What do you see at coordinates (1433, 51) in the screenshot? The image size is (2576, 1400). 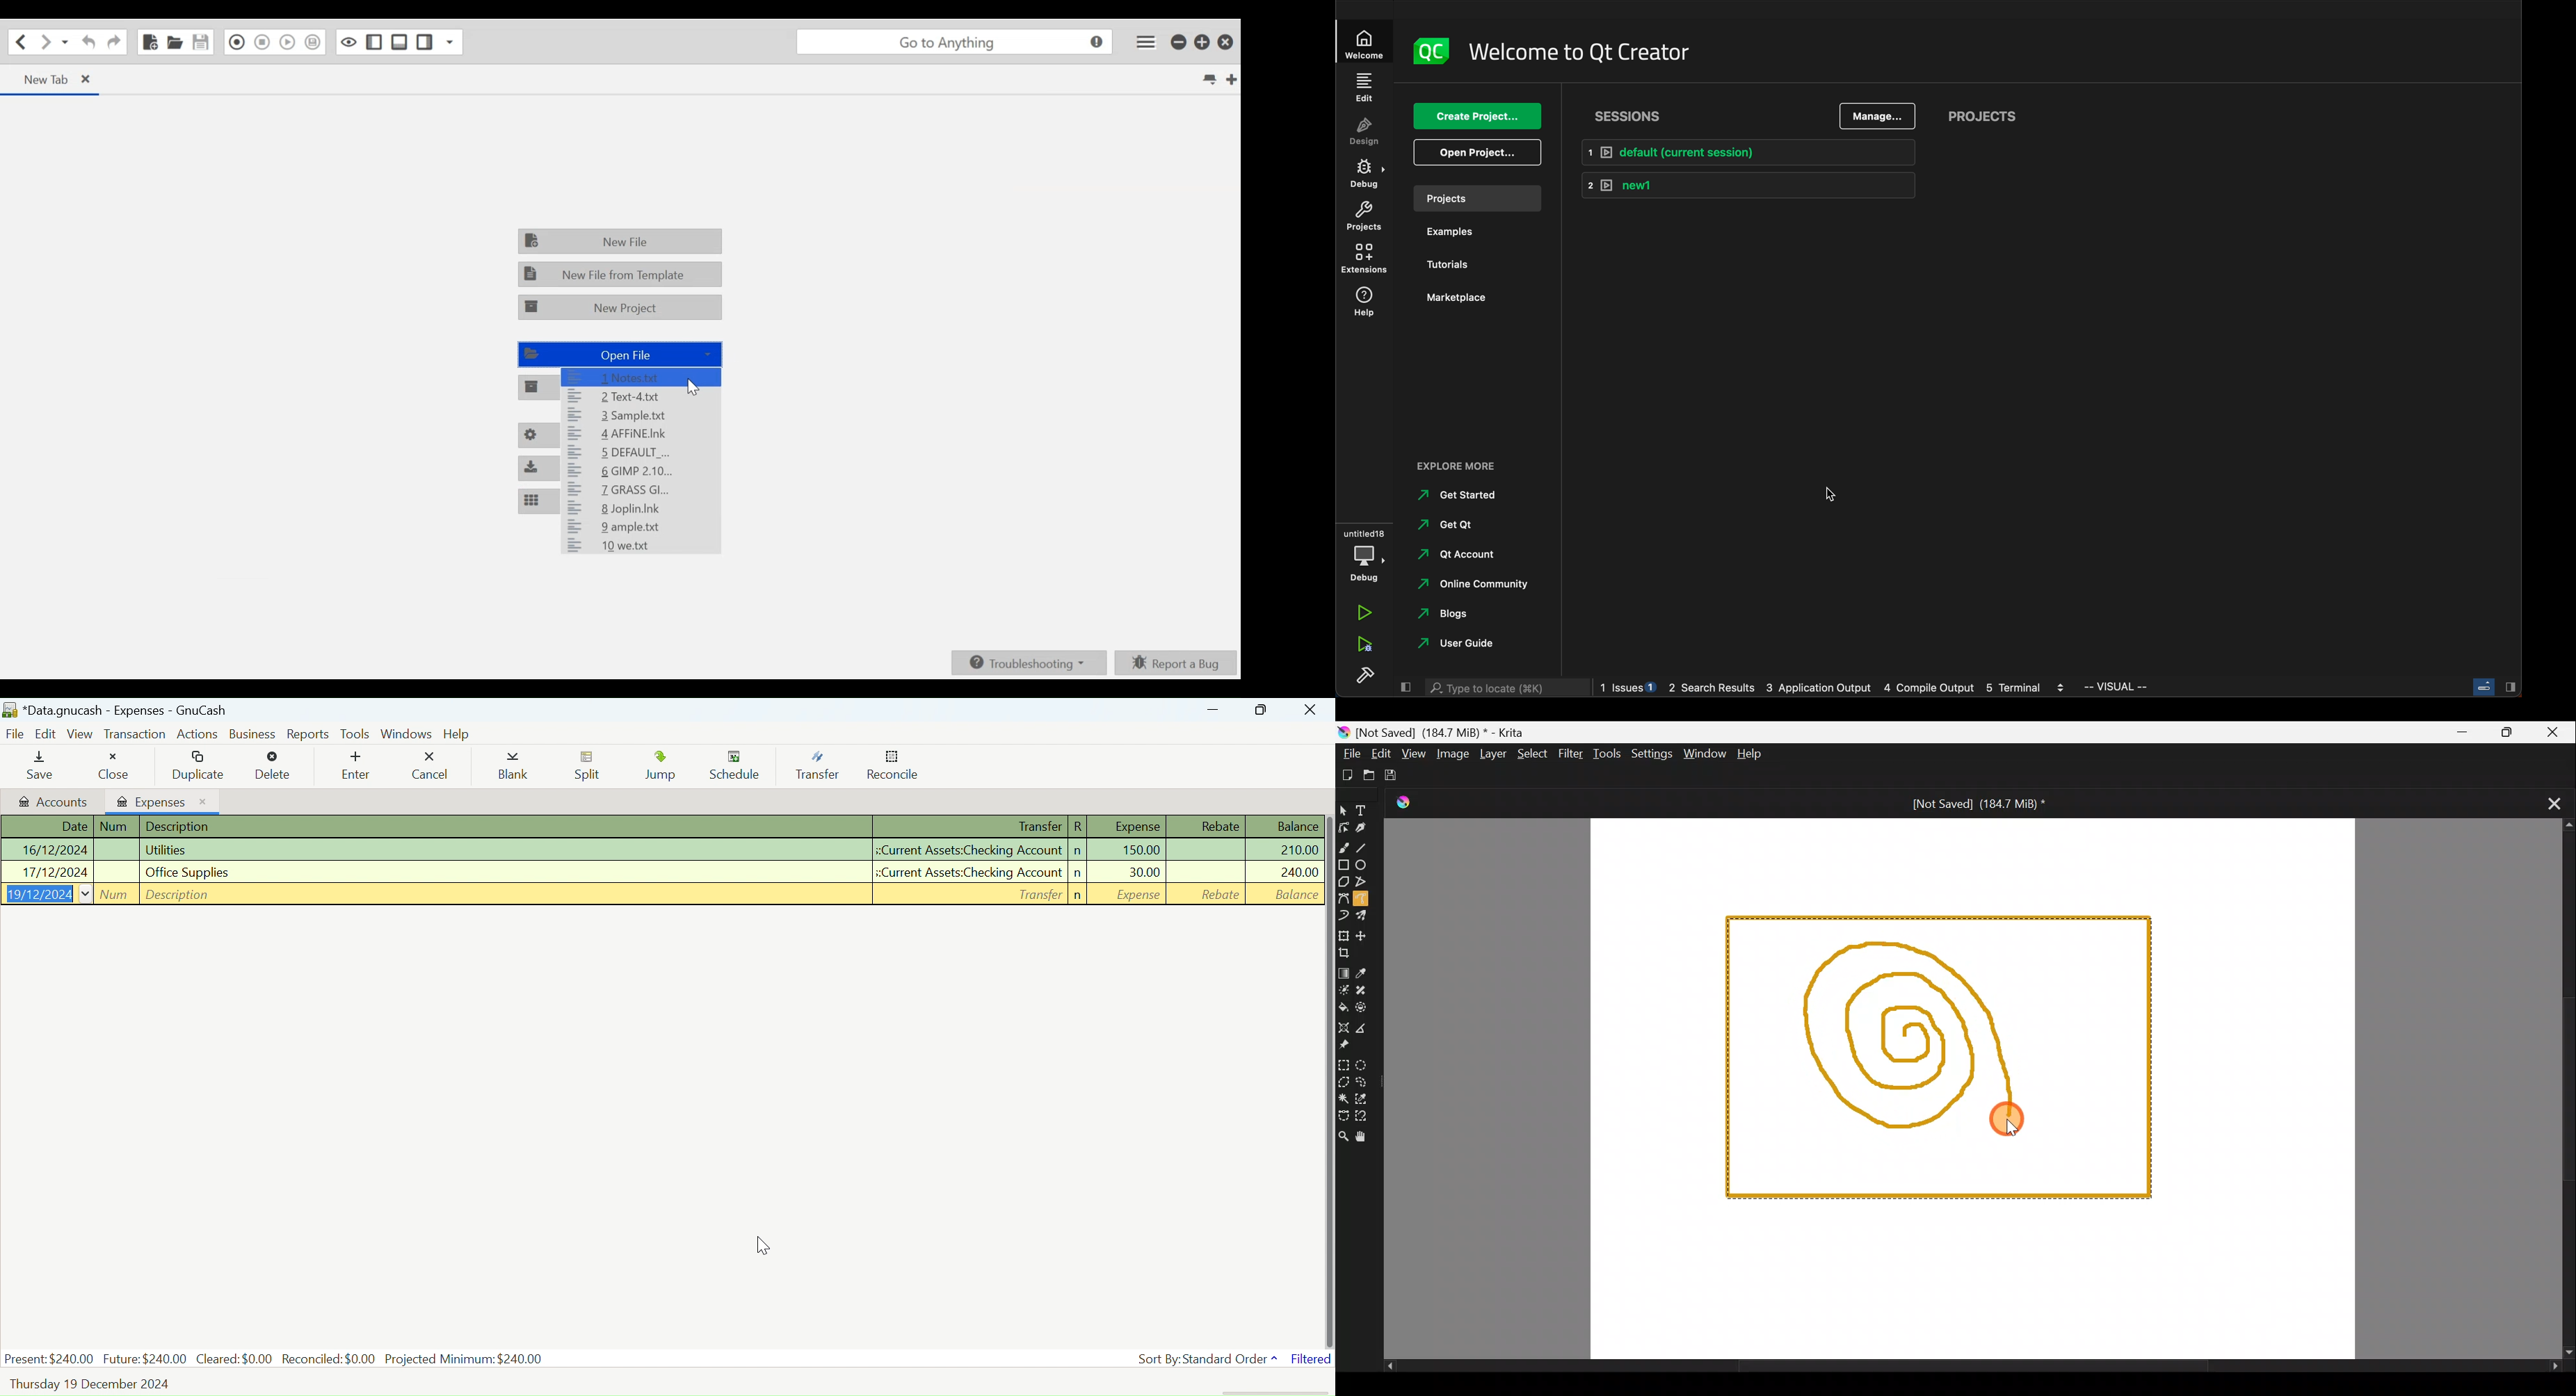 I see `logo` at bounding box center [1433, 51].